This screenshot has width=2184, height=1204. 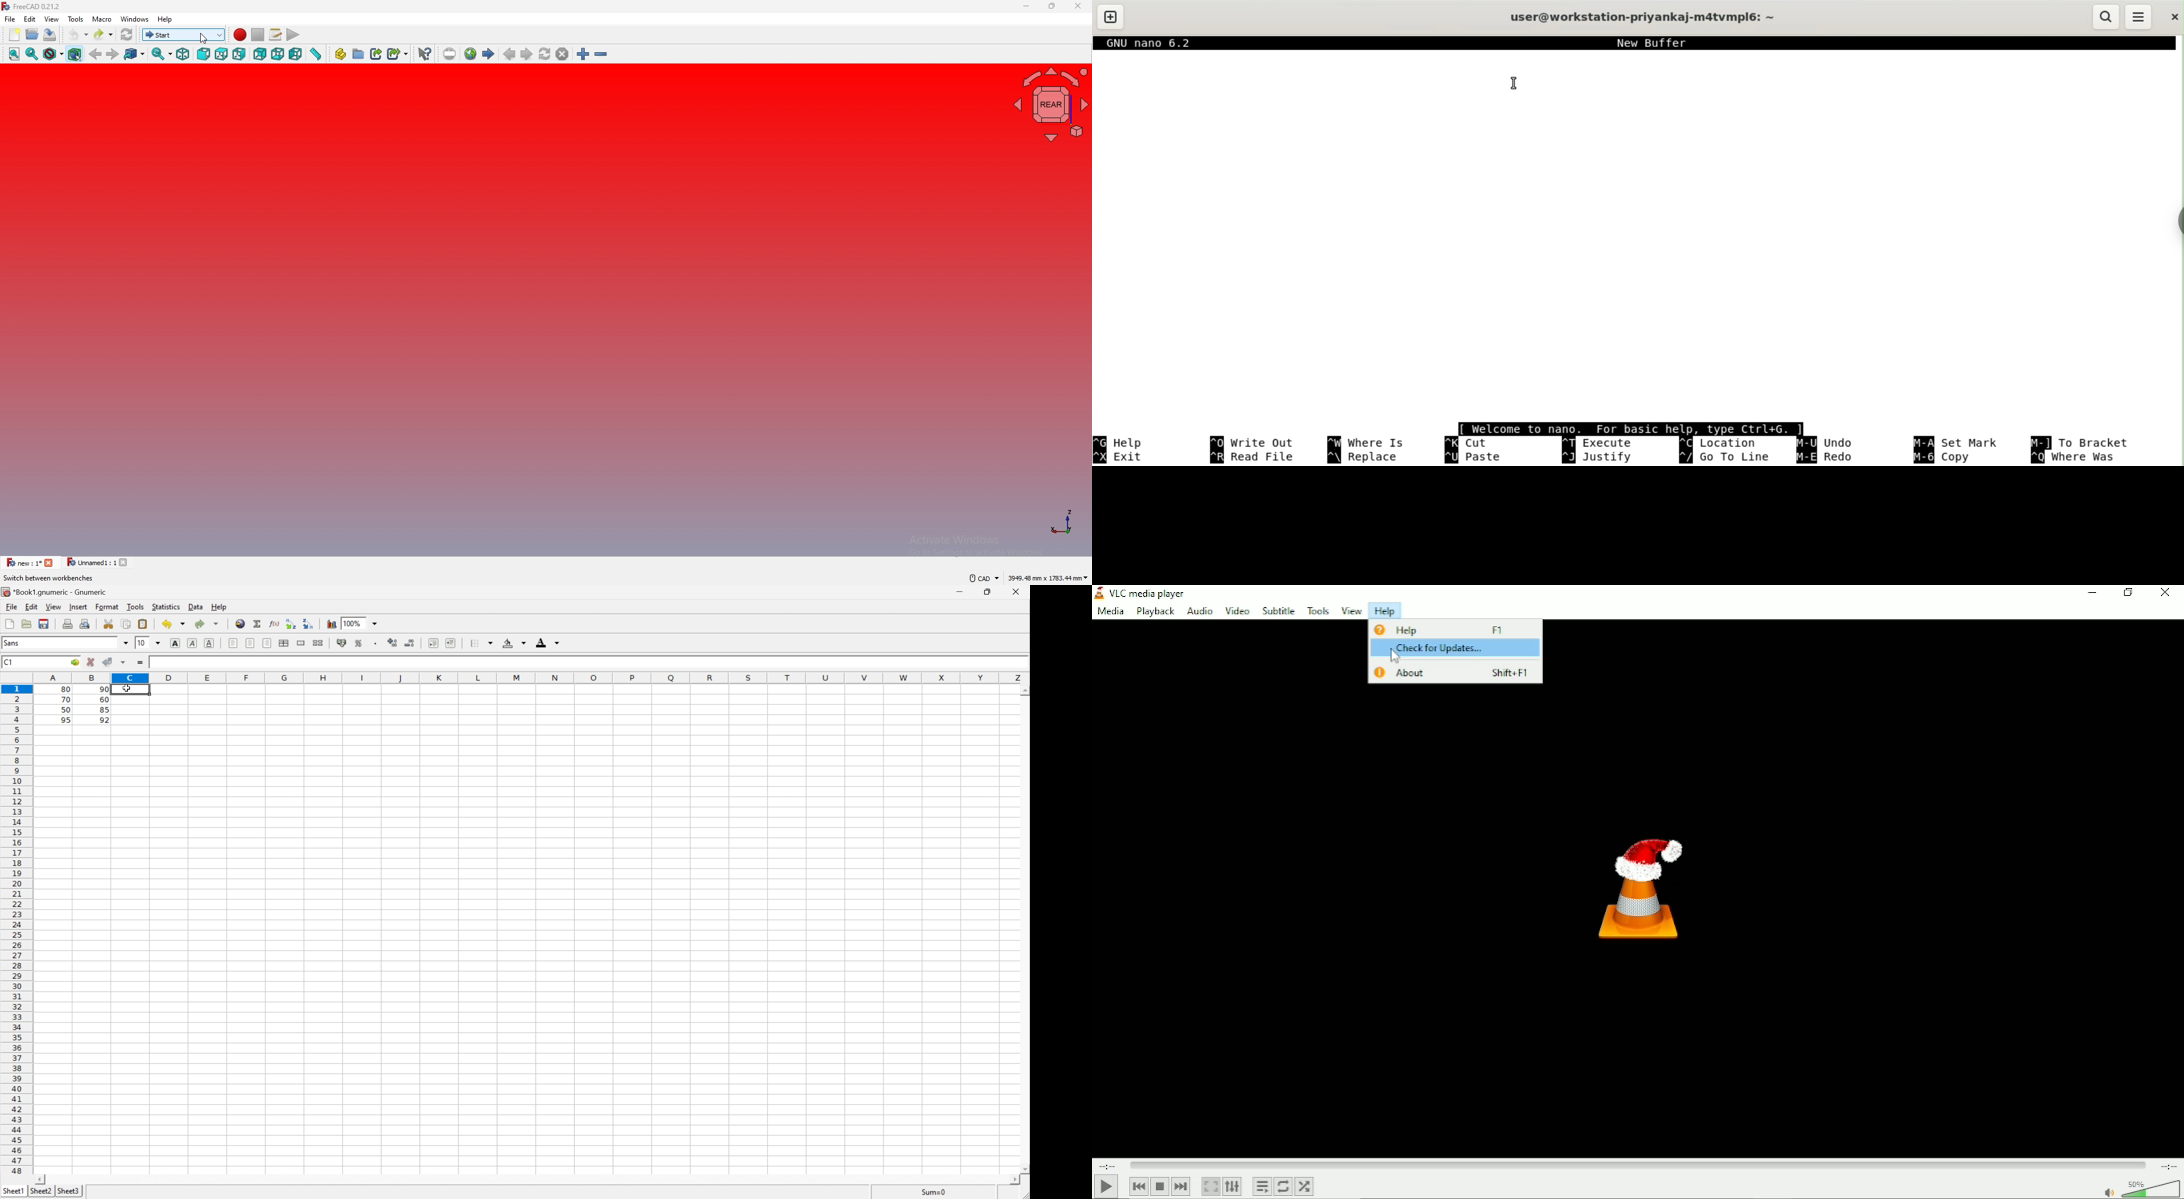 What do you see at coordinates (584, 53) in the screenshot?
I see `zoom in` at bounding box center [584, 53].